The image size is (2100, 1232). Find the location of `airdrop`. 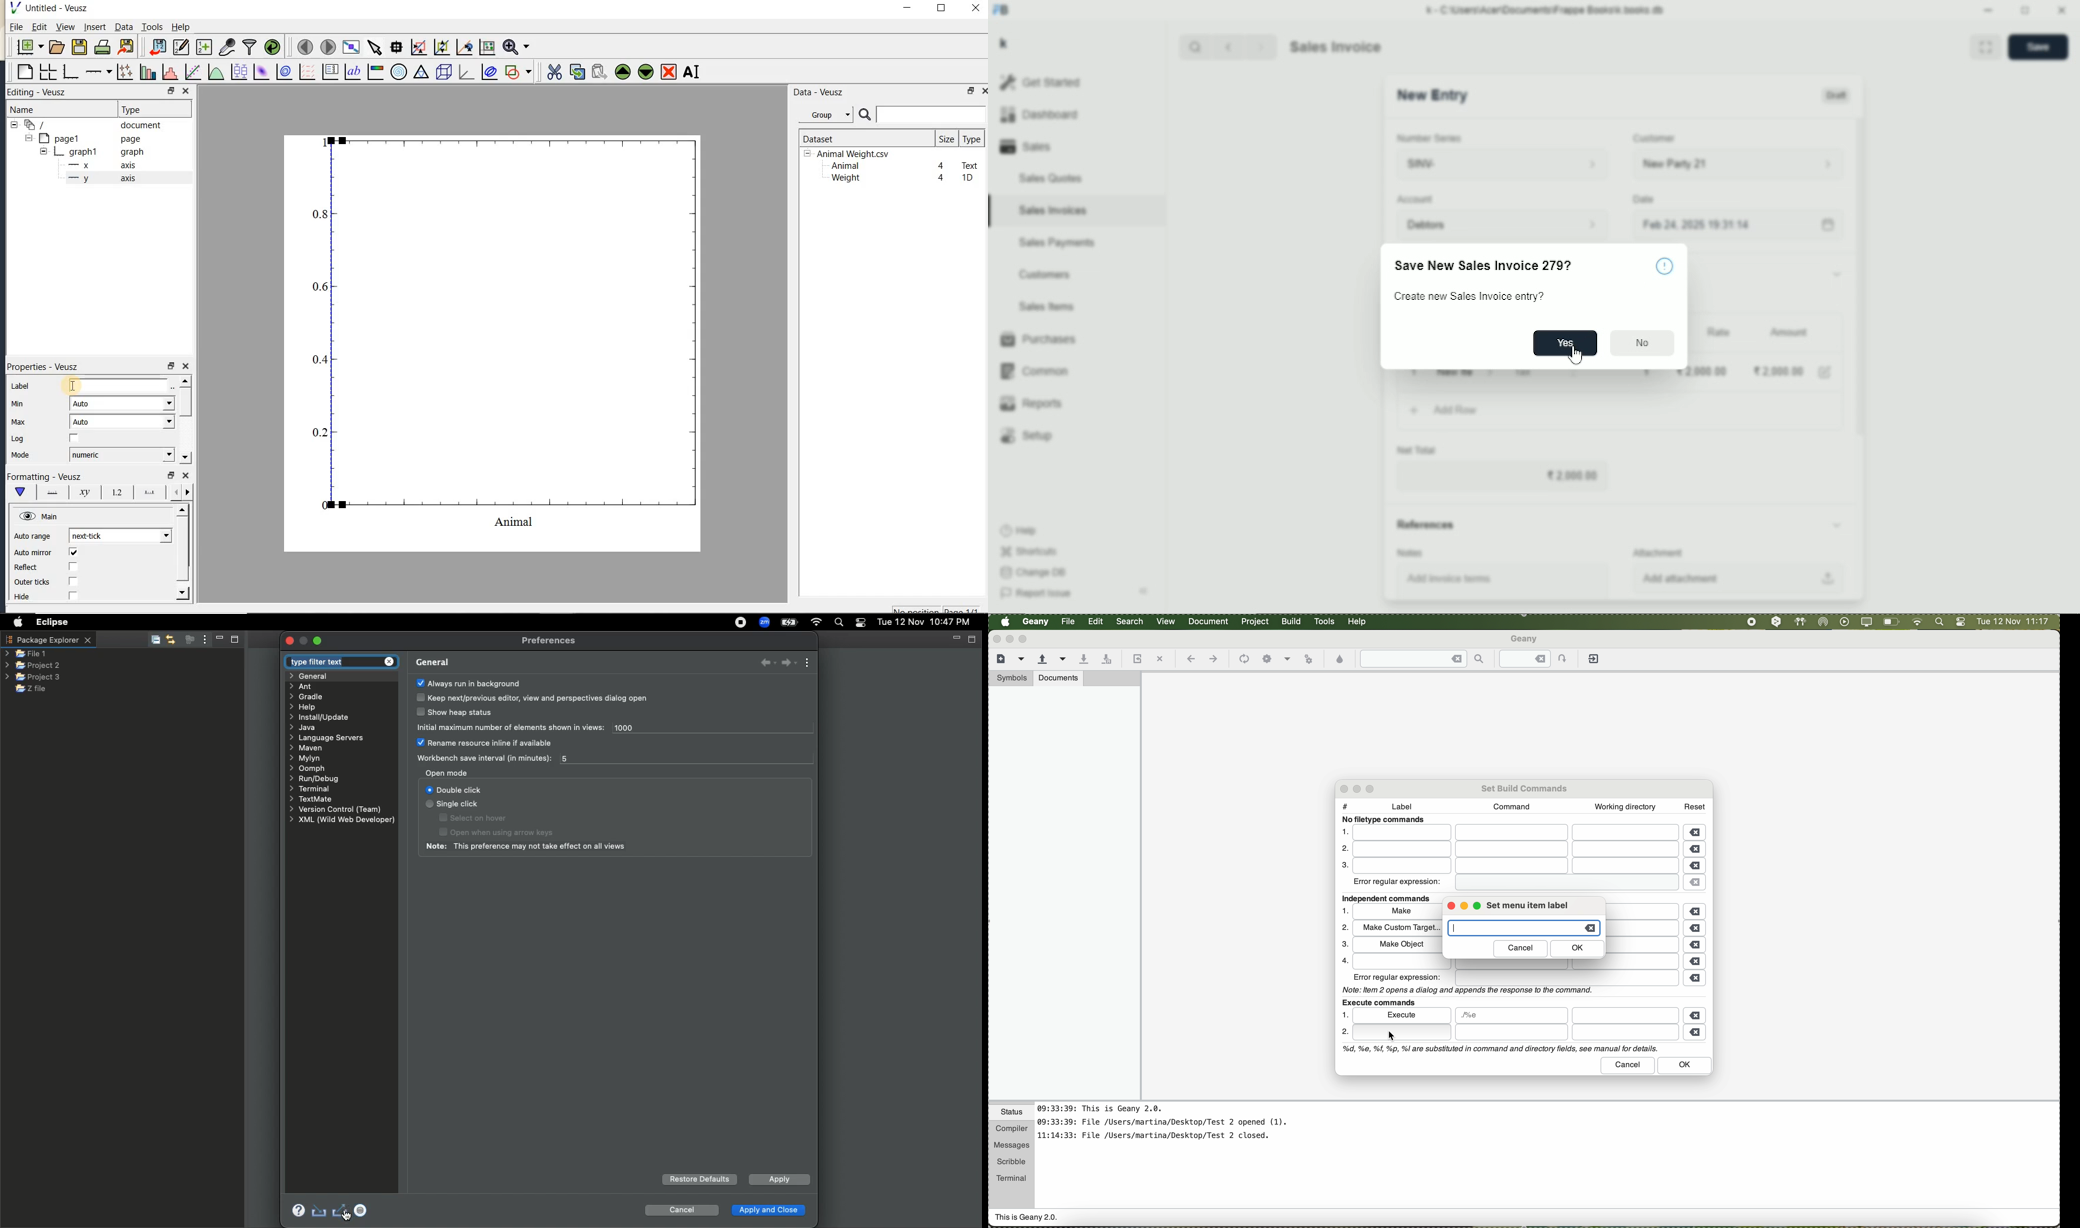

airdrop is located at coordinates (1823, 622).